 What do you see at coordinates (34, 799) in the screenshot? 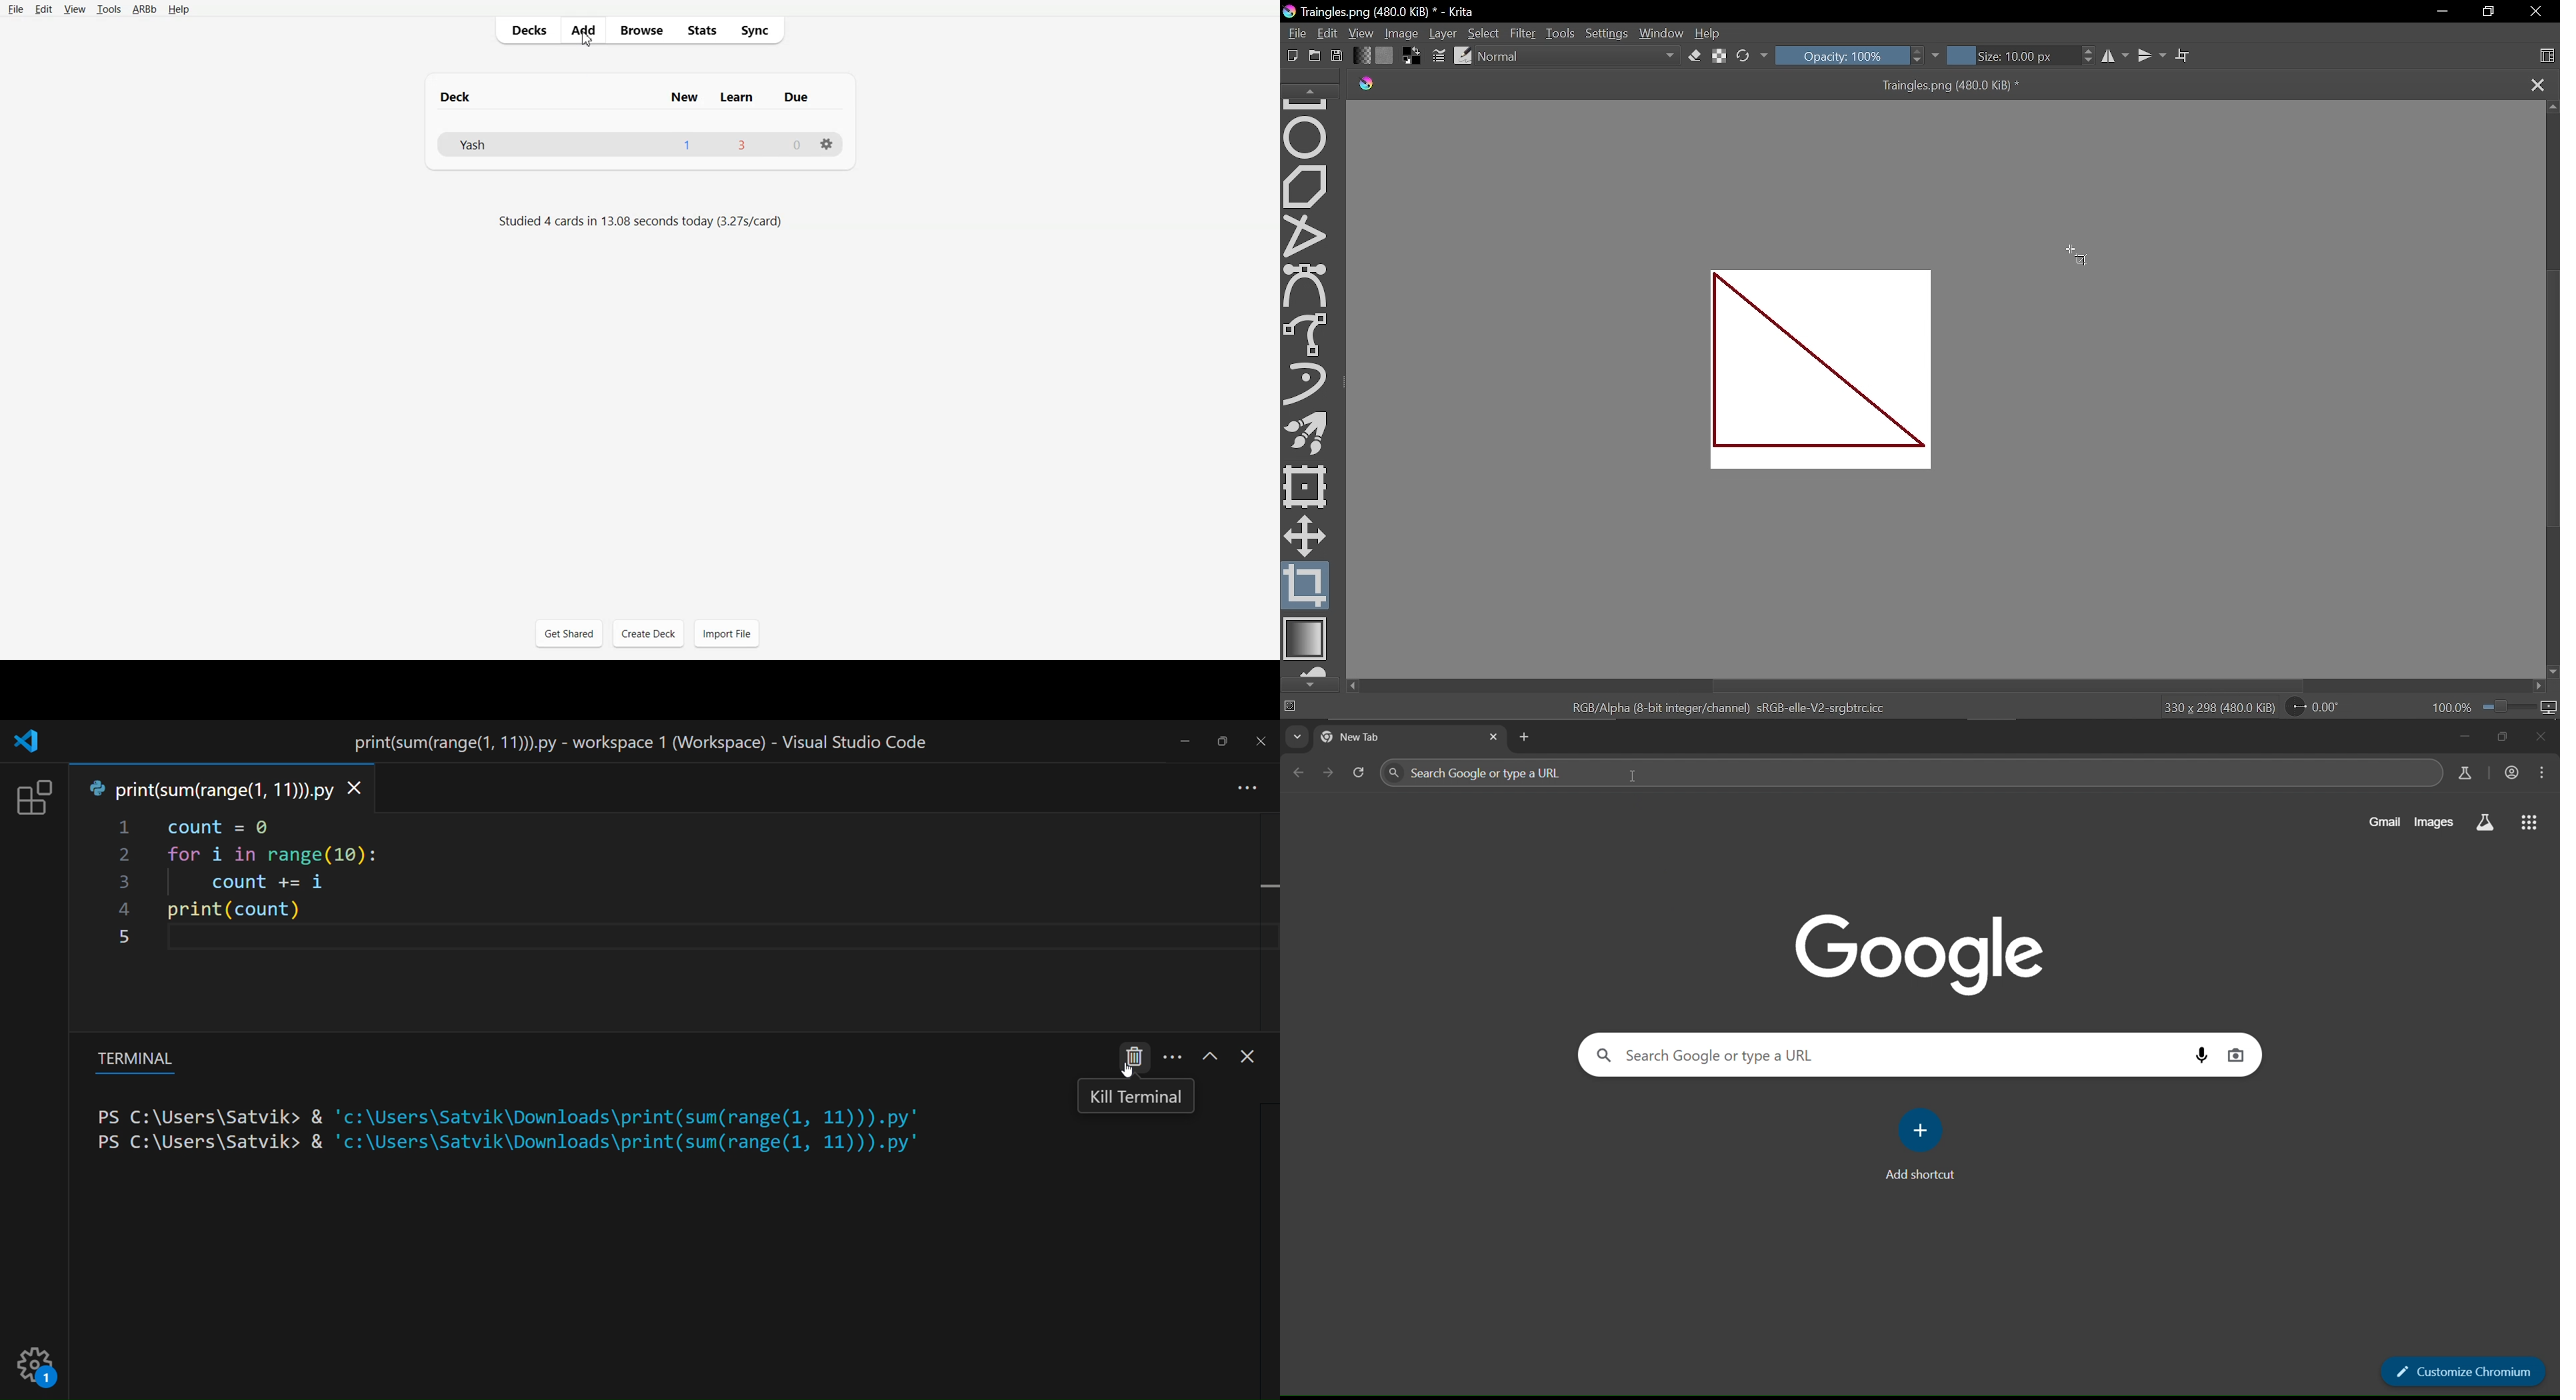
I see `extension` at bounding box center [34, 799].